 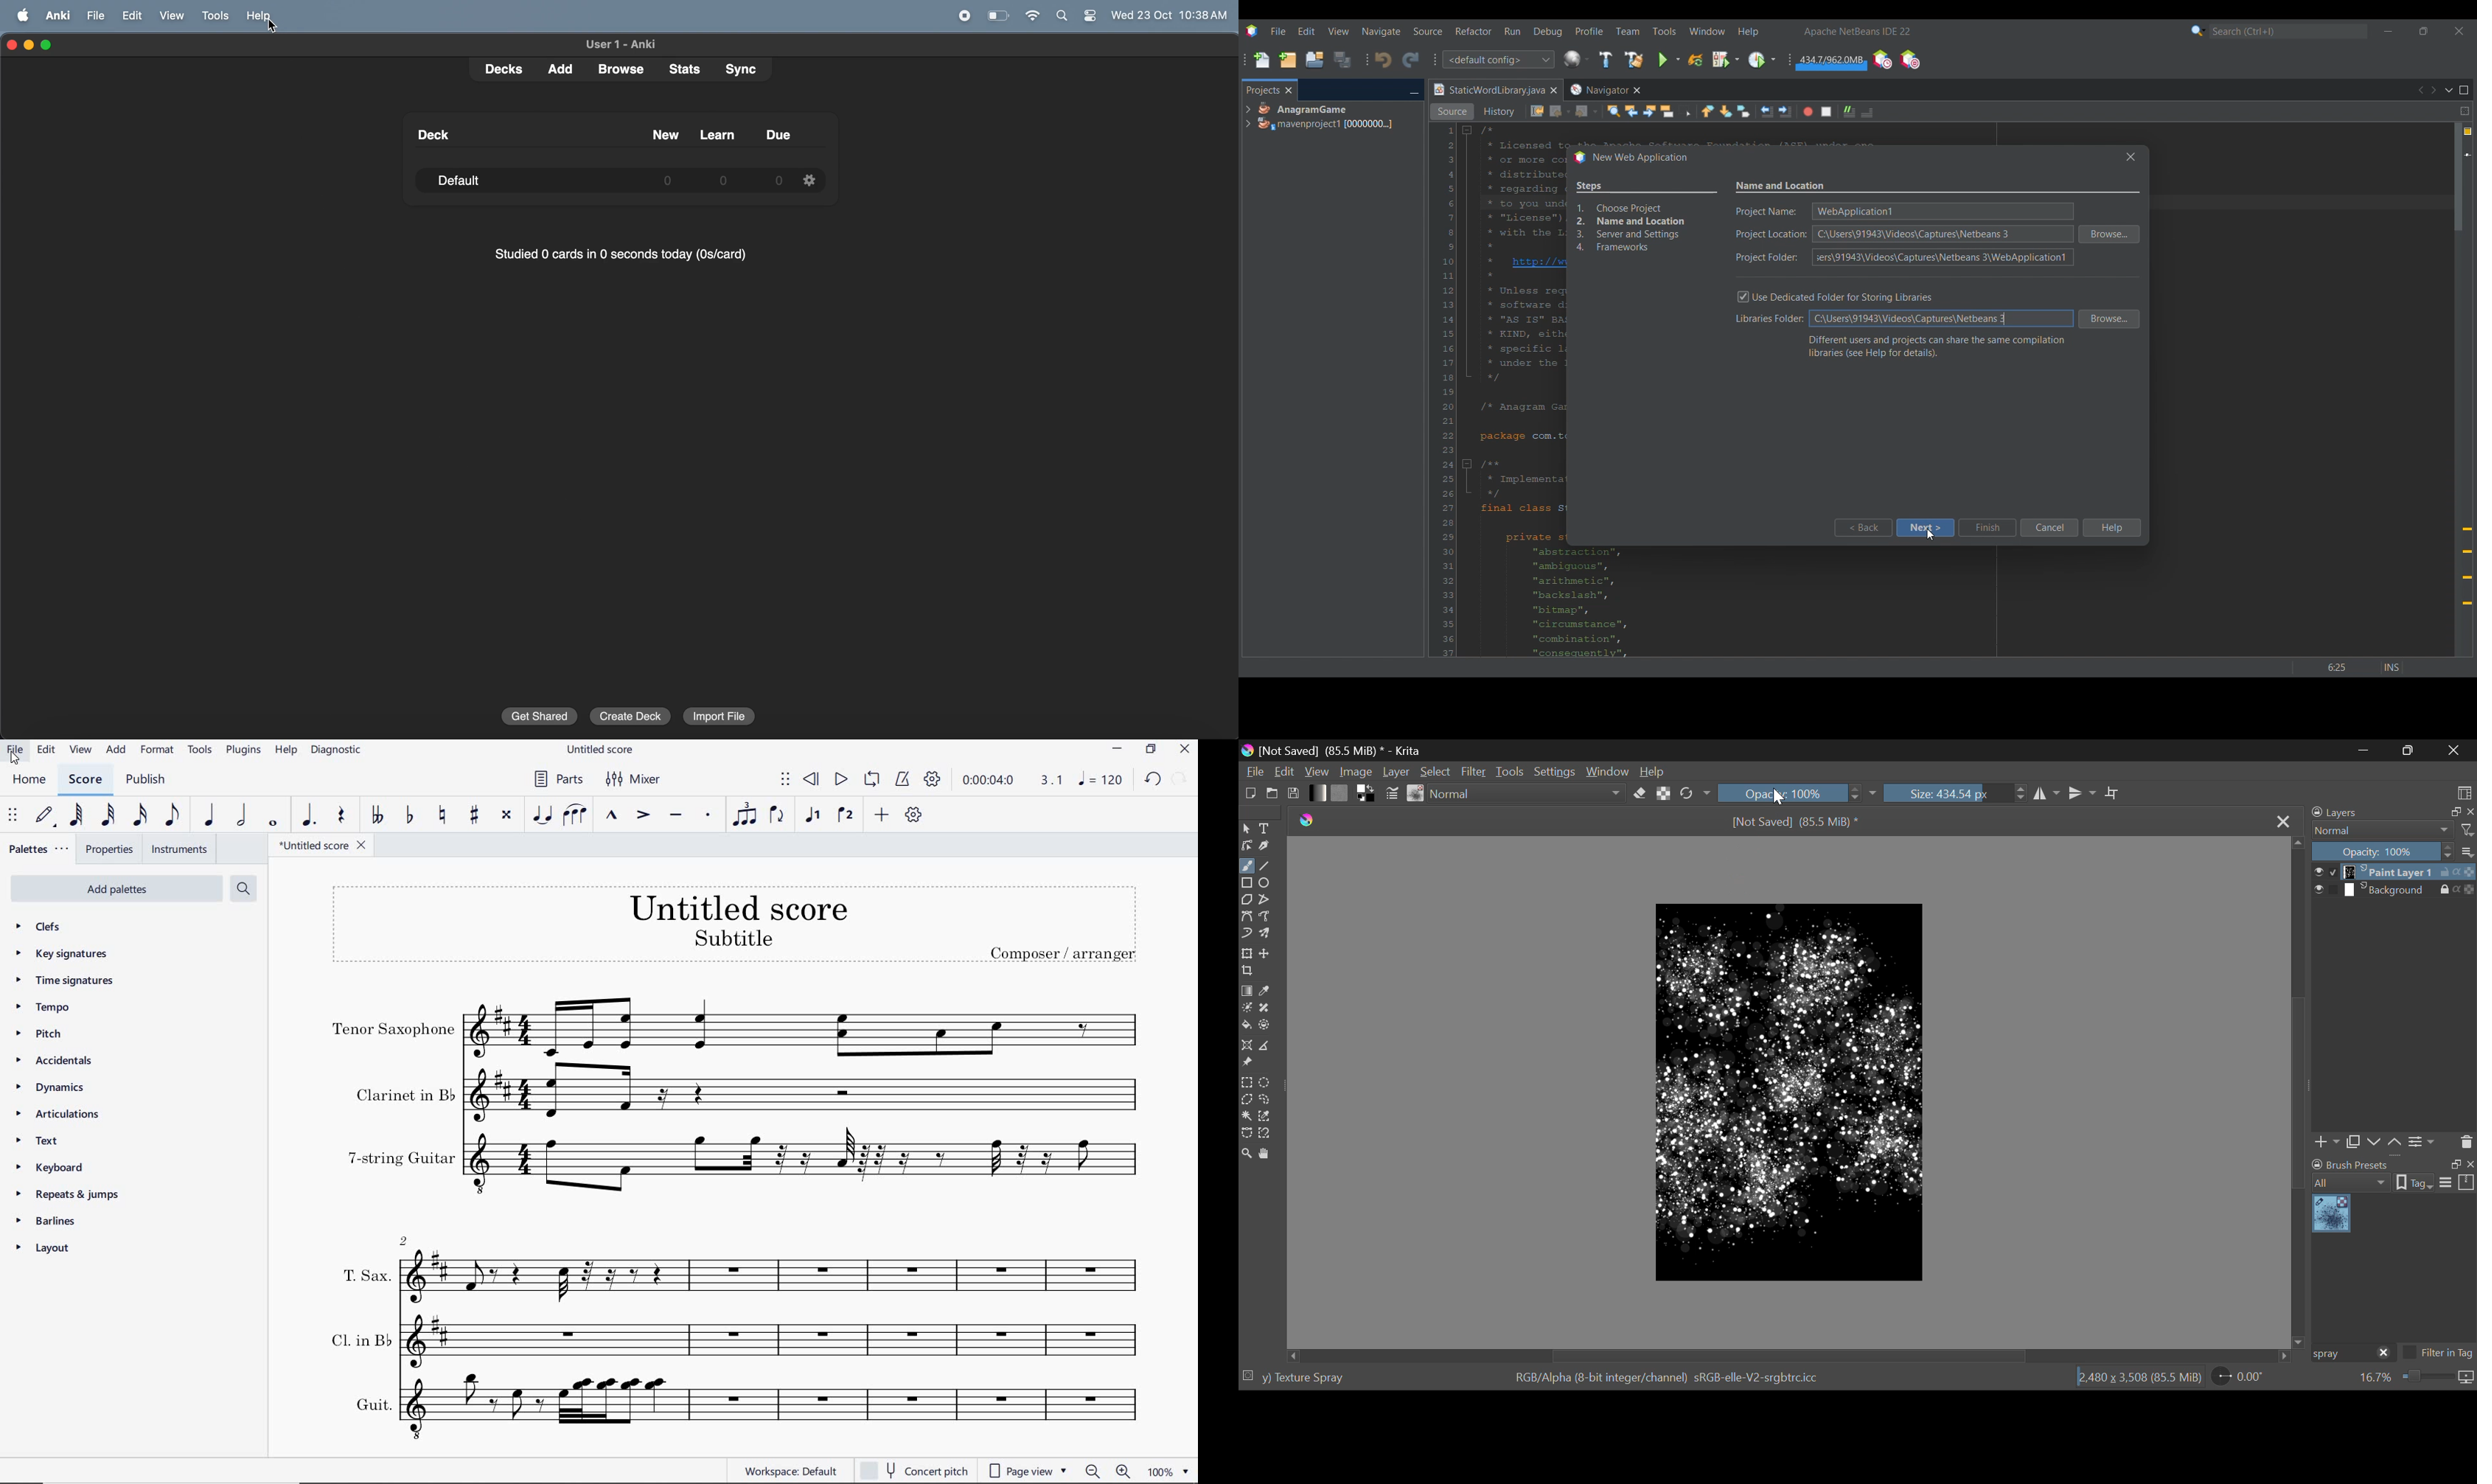 What do you see at coordinates (1246, 1115) in the screenshot?
I see `Continuous Fill` at bounding box center [1246, 1115].